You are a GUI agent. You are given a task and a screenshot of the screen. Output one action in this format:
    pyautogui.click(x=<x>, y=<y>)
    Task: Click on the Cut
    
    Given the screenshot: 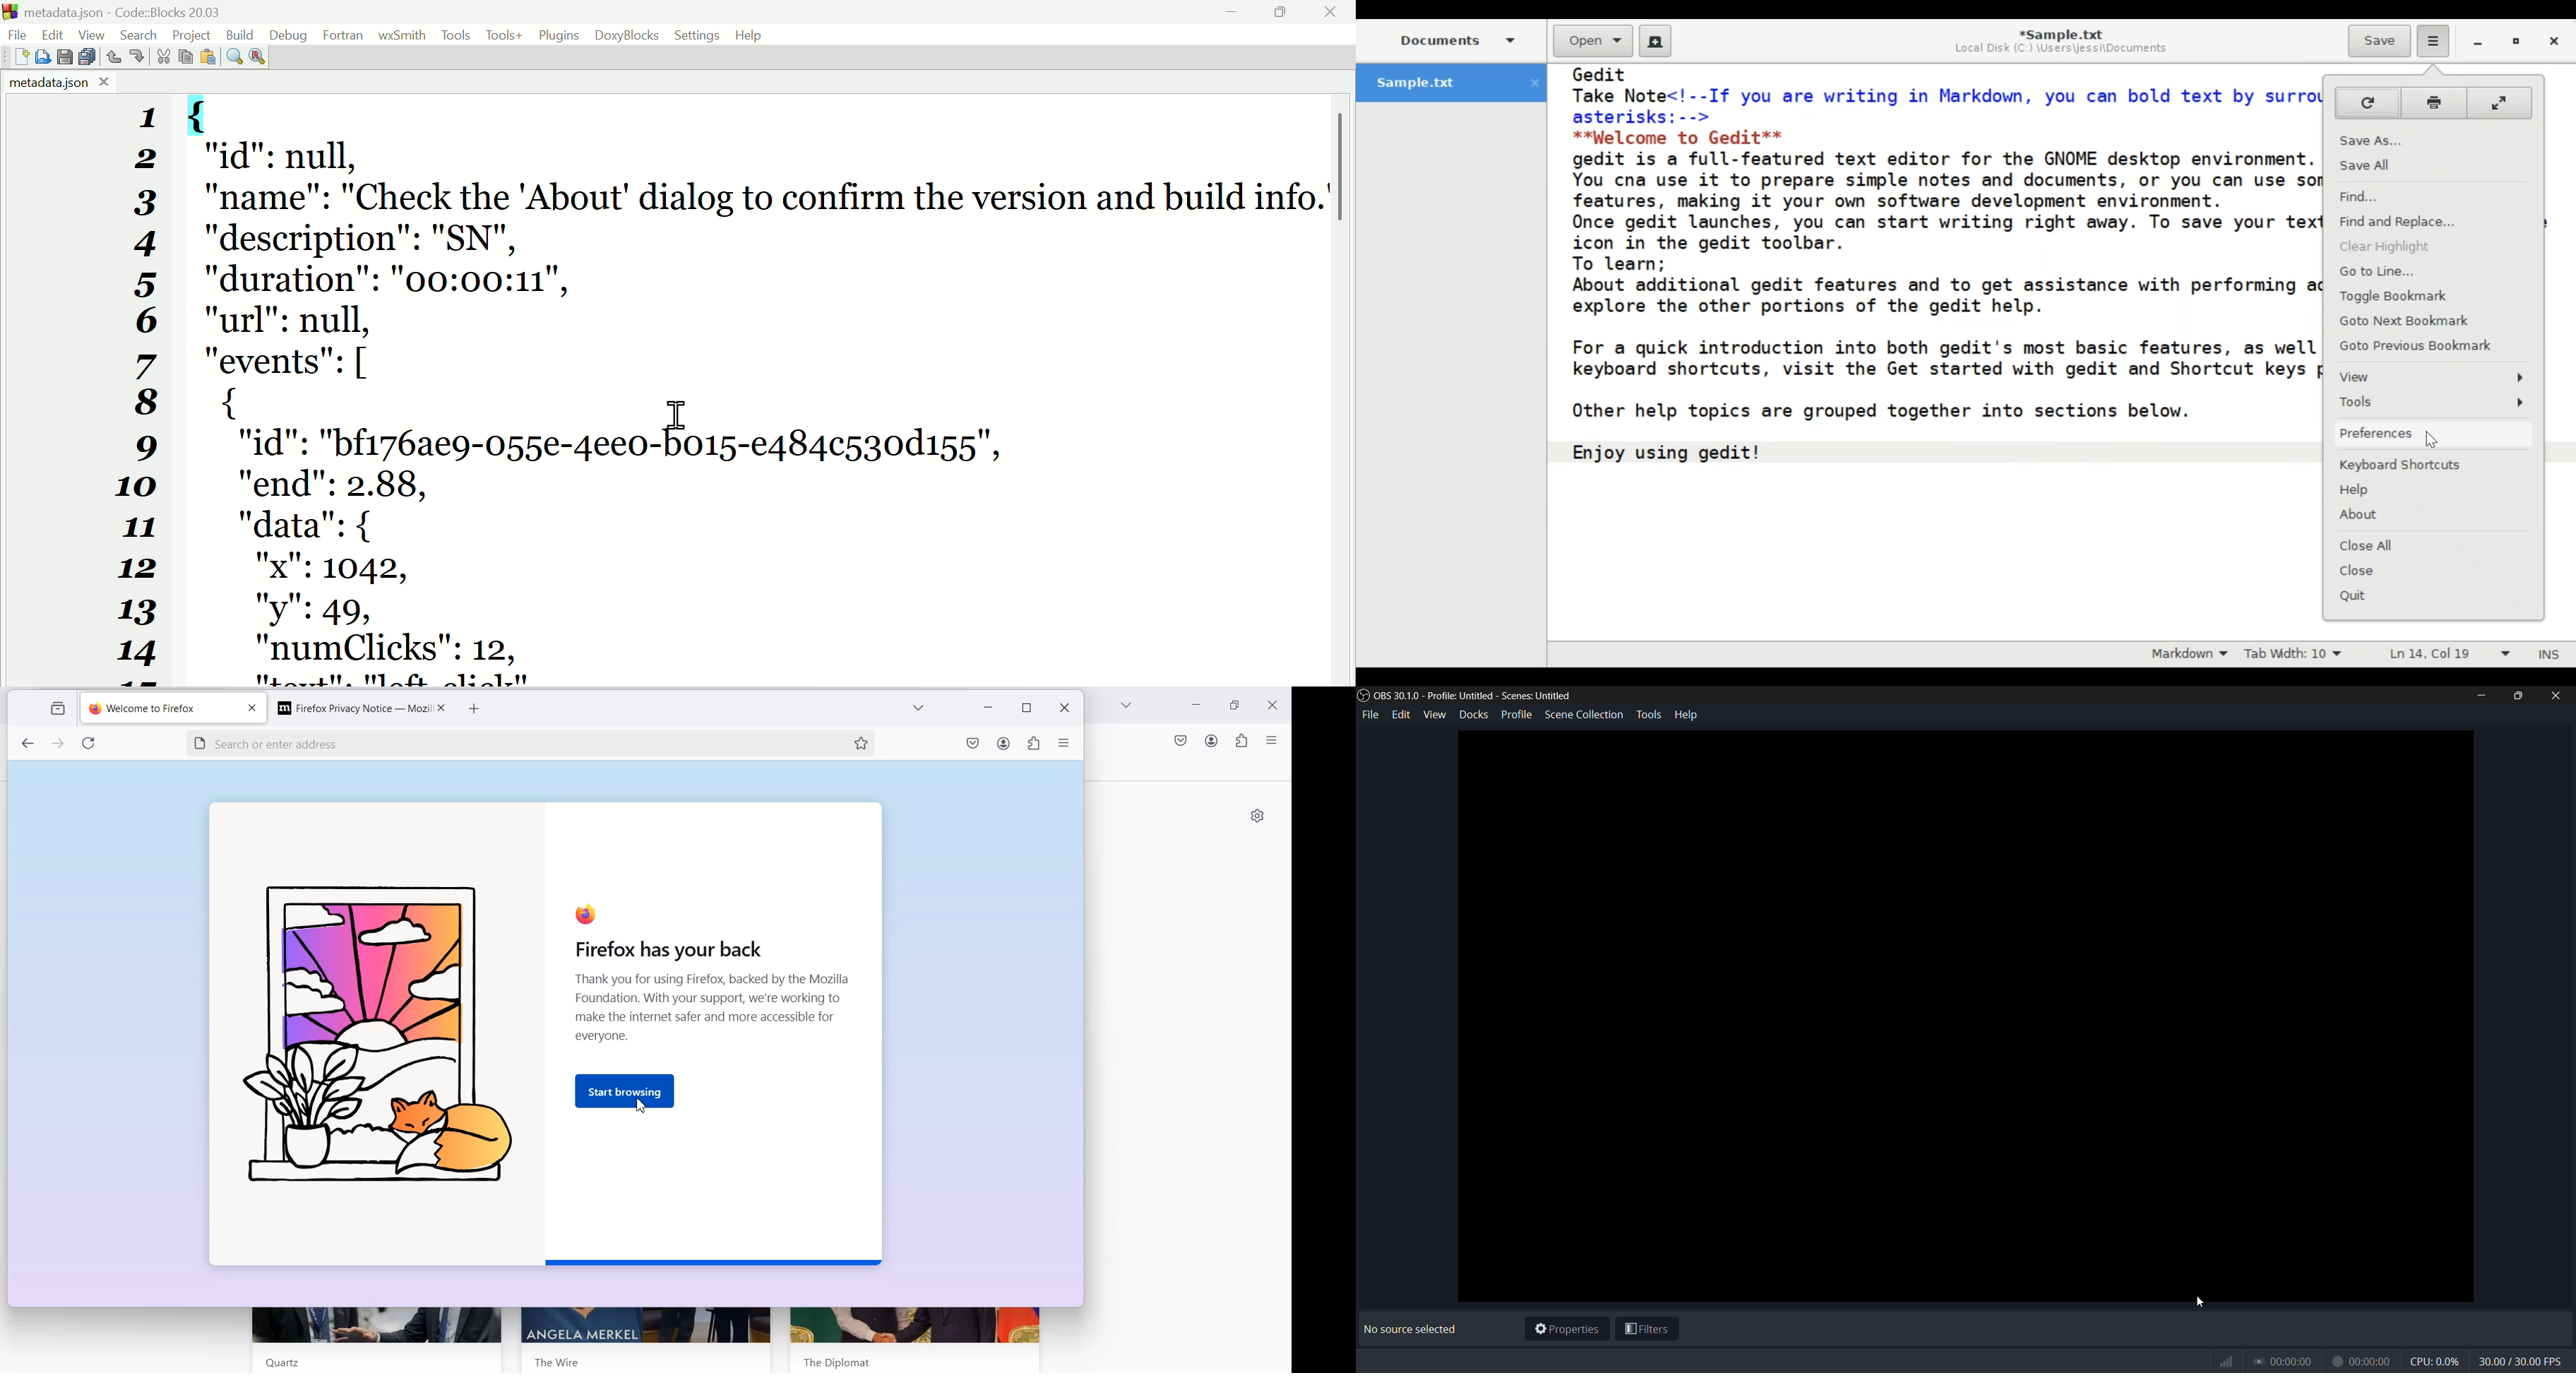 What is the action you would take?
    pyautogui.click(x=160, y=57)
    